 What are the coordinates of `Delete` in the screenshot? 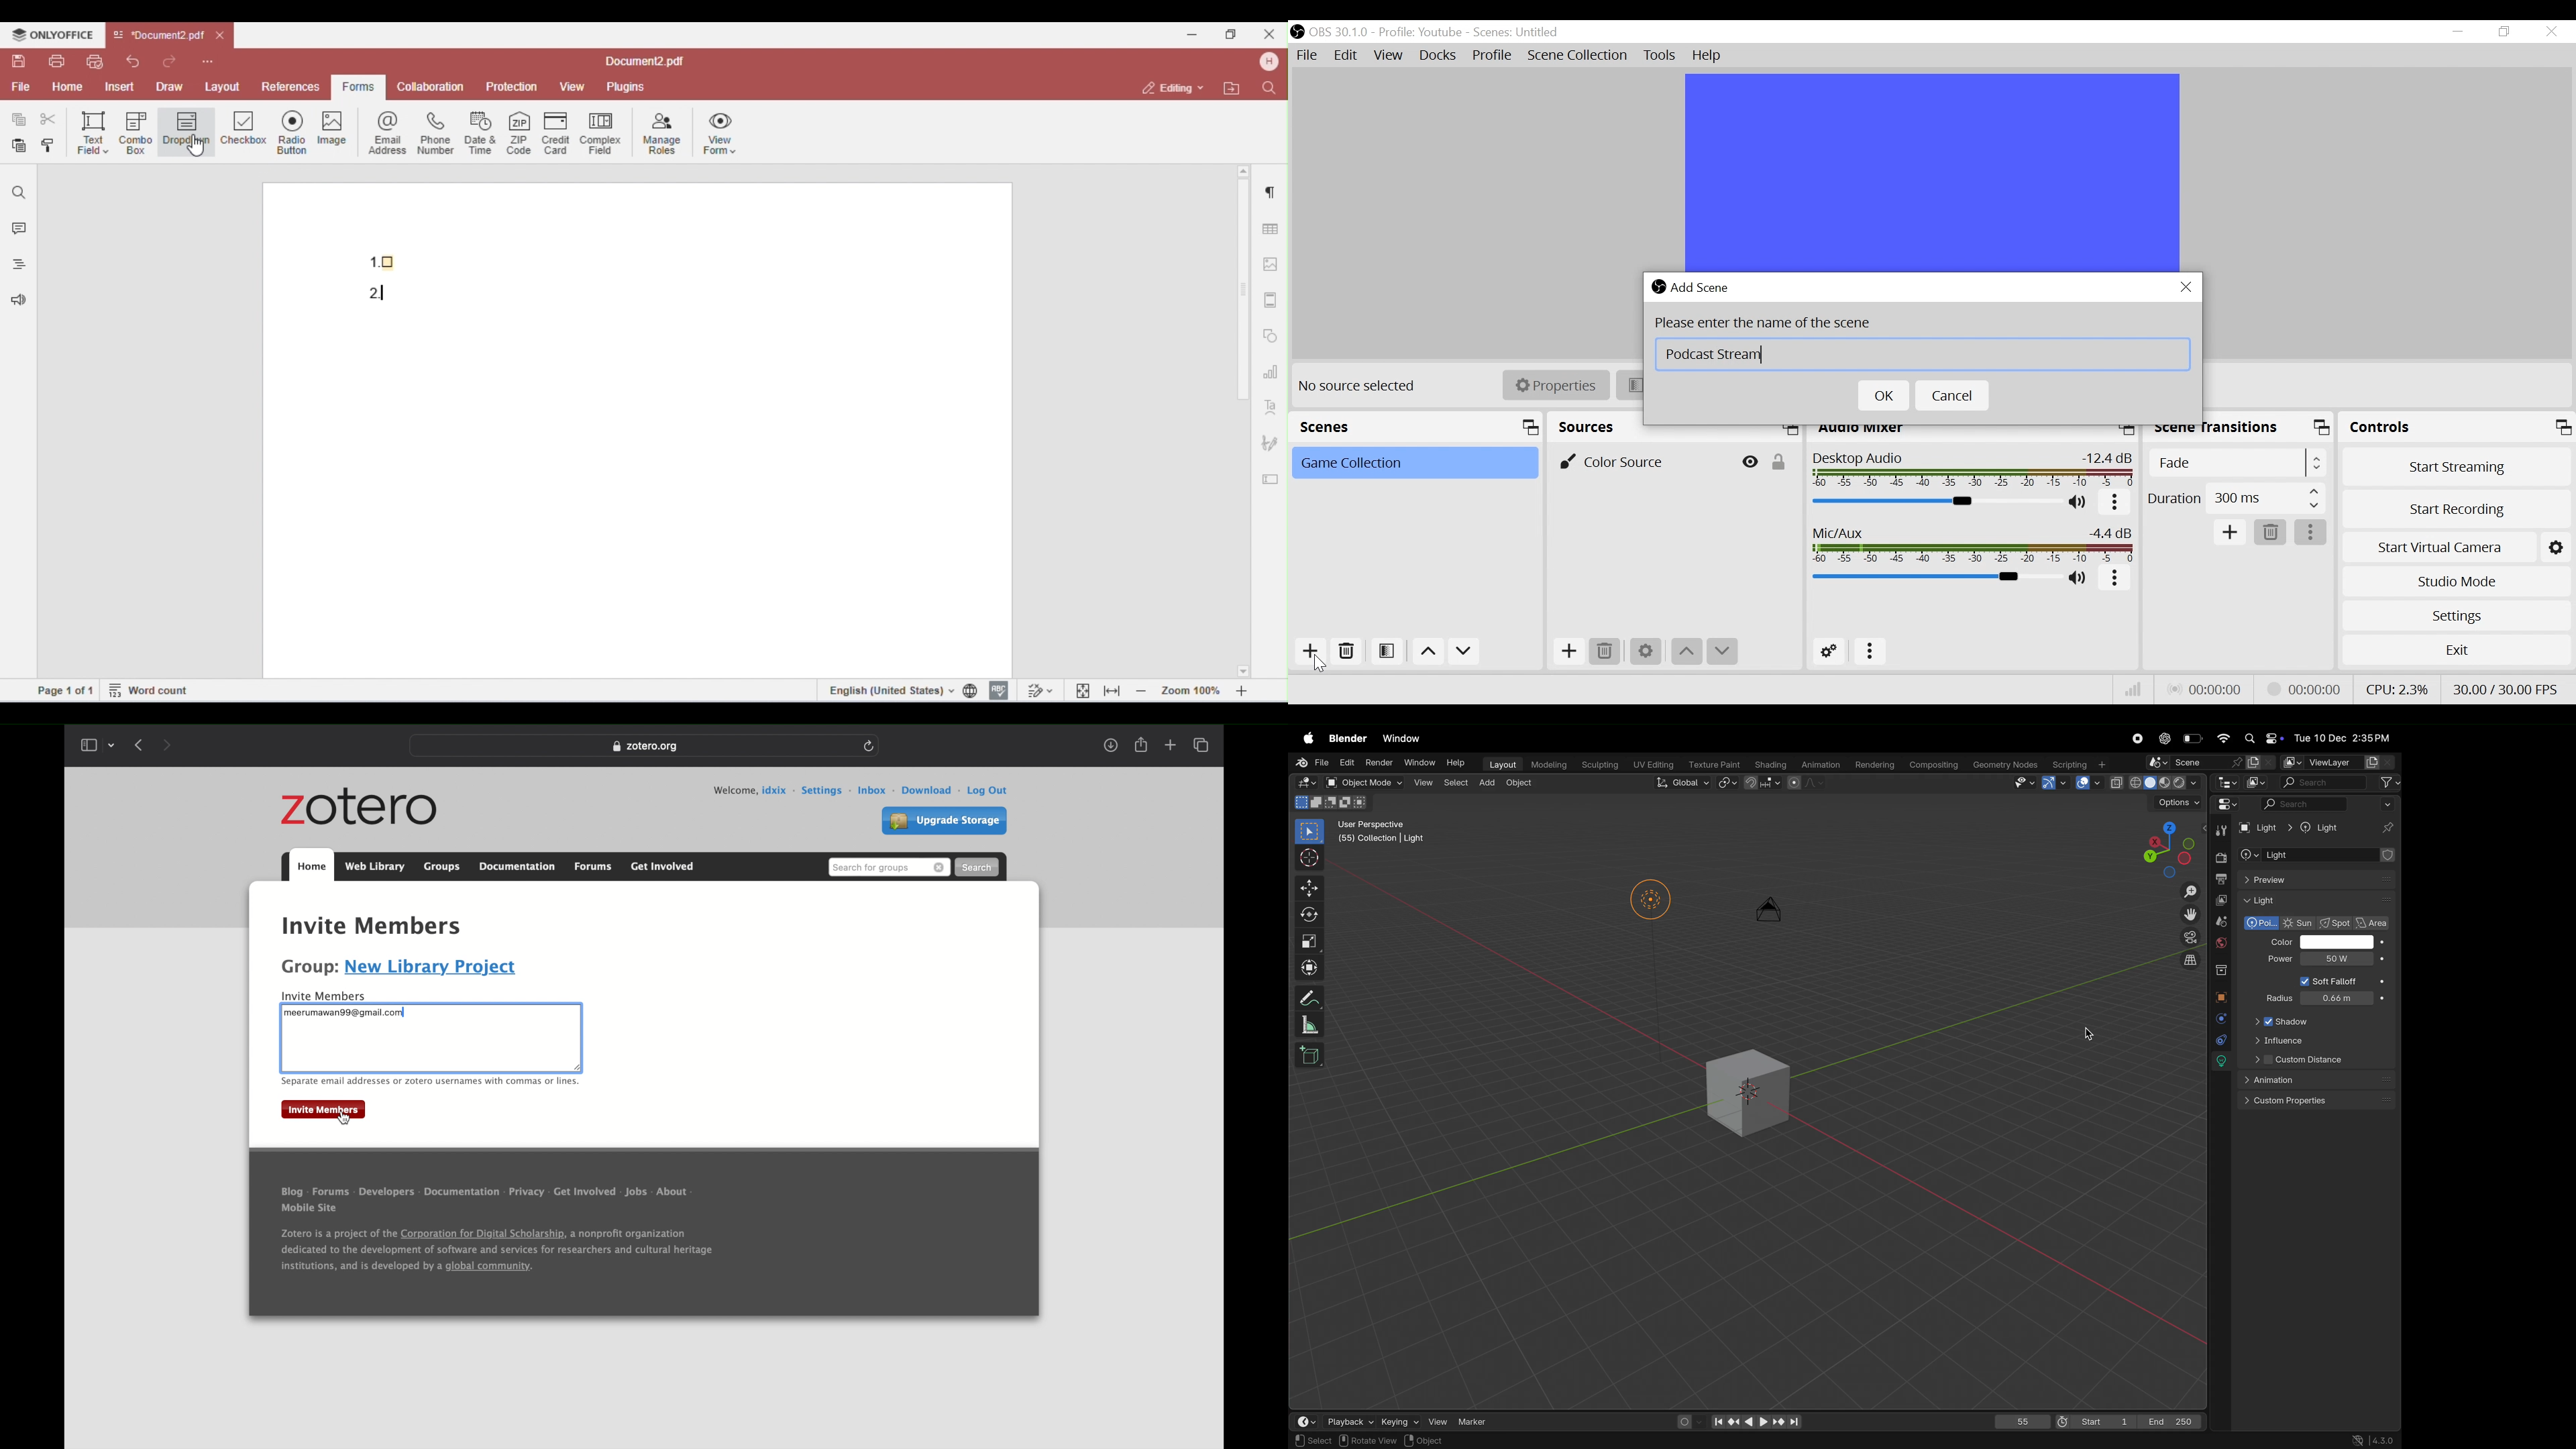 It's located at (2271, 533).